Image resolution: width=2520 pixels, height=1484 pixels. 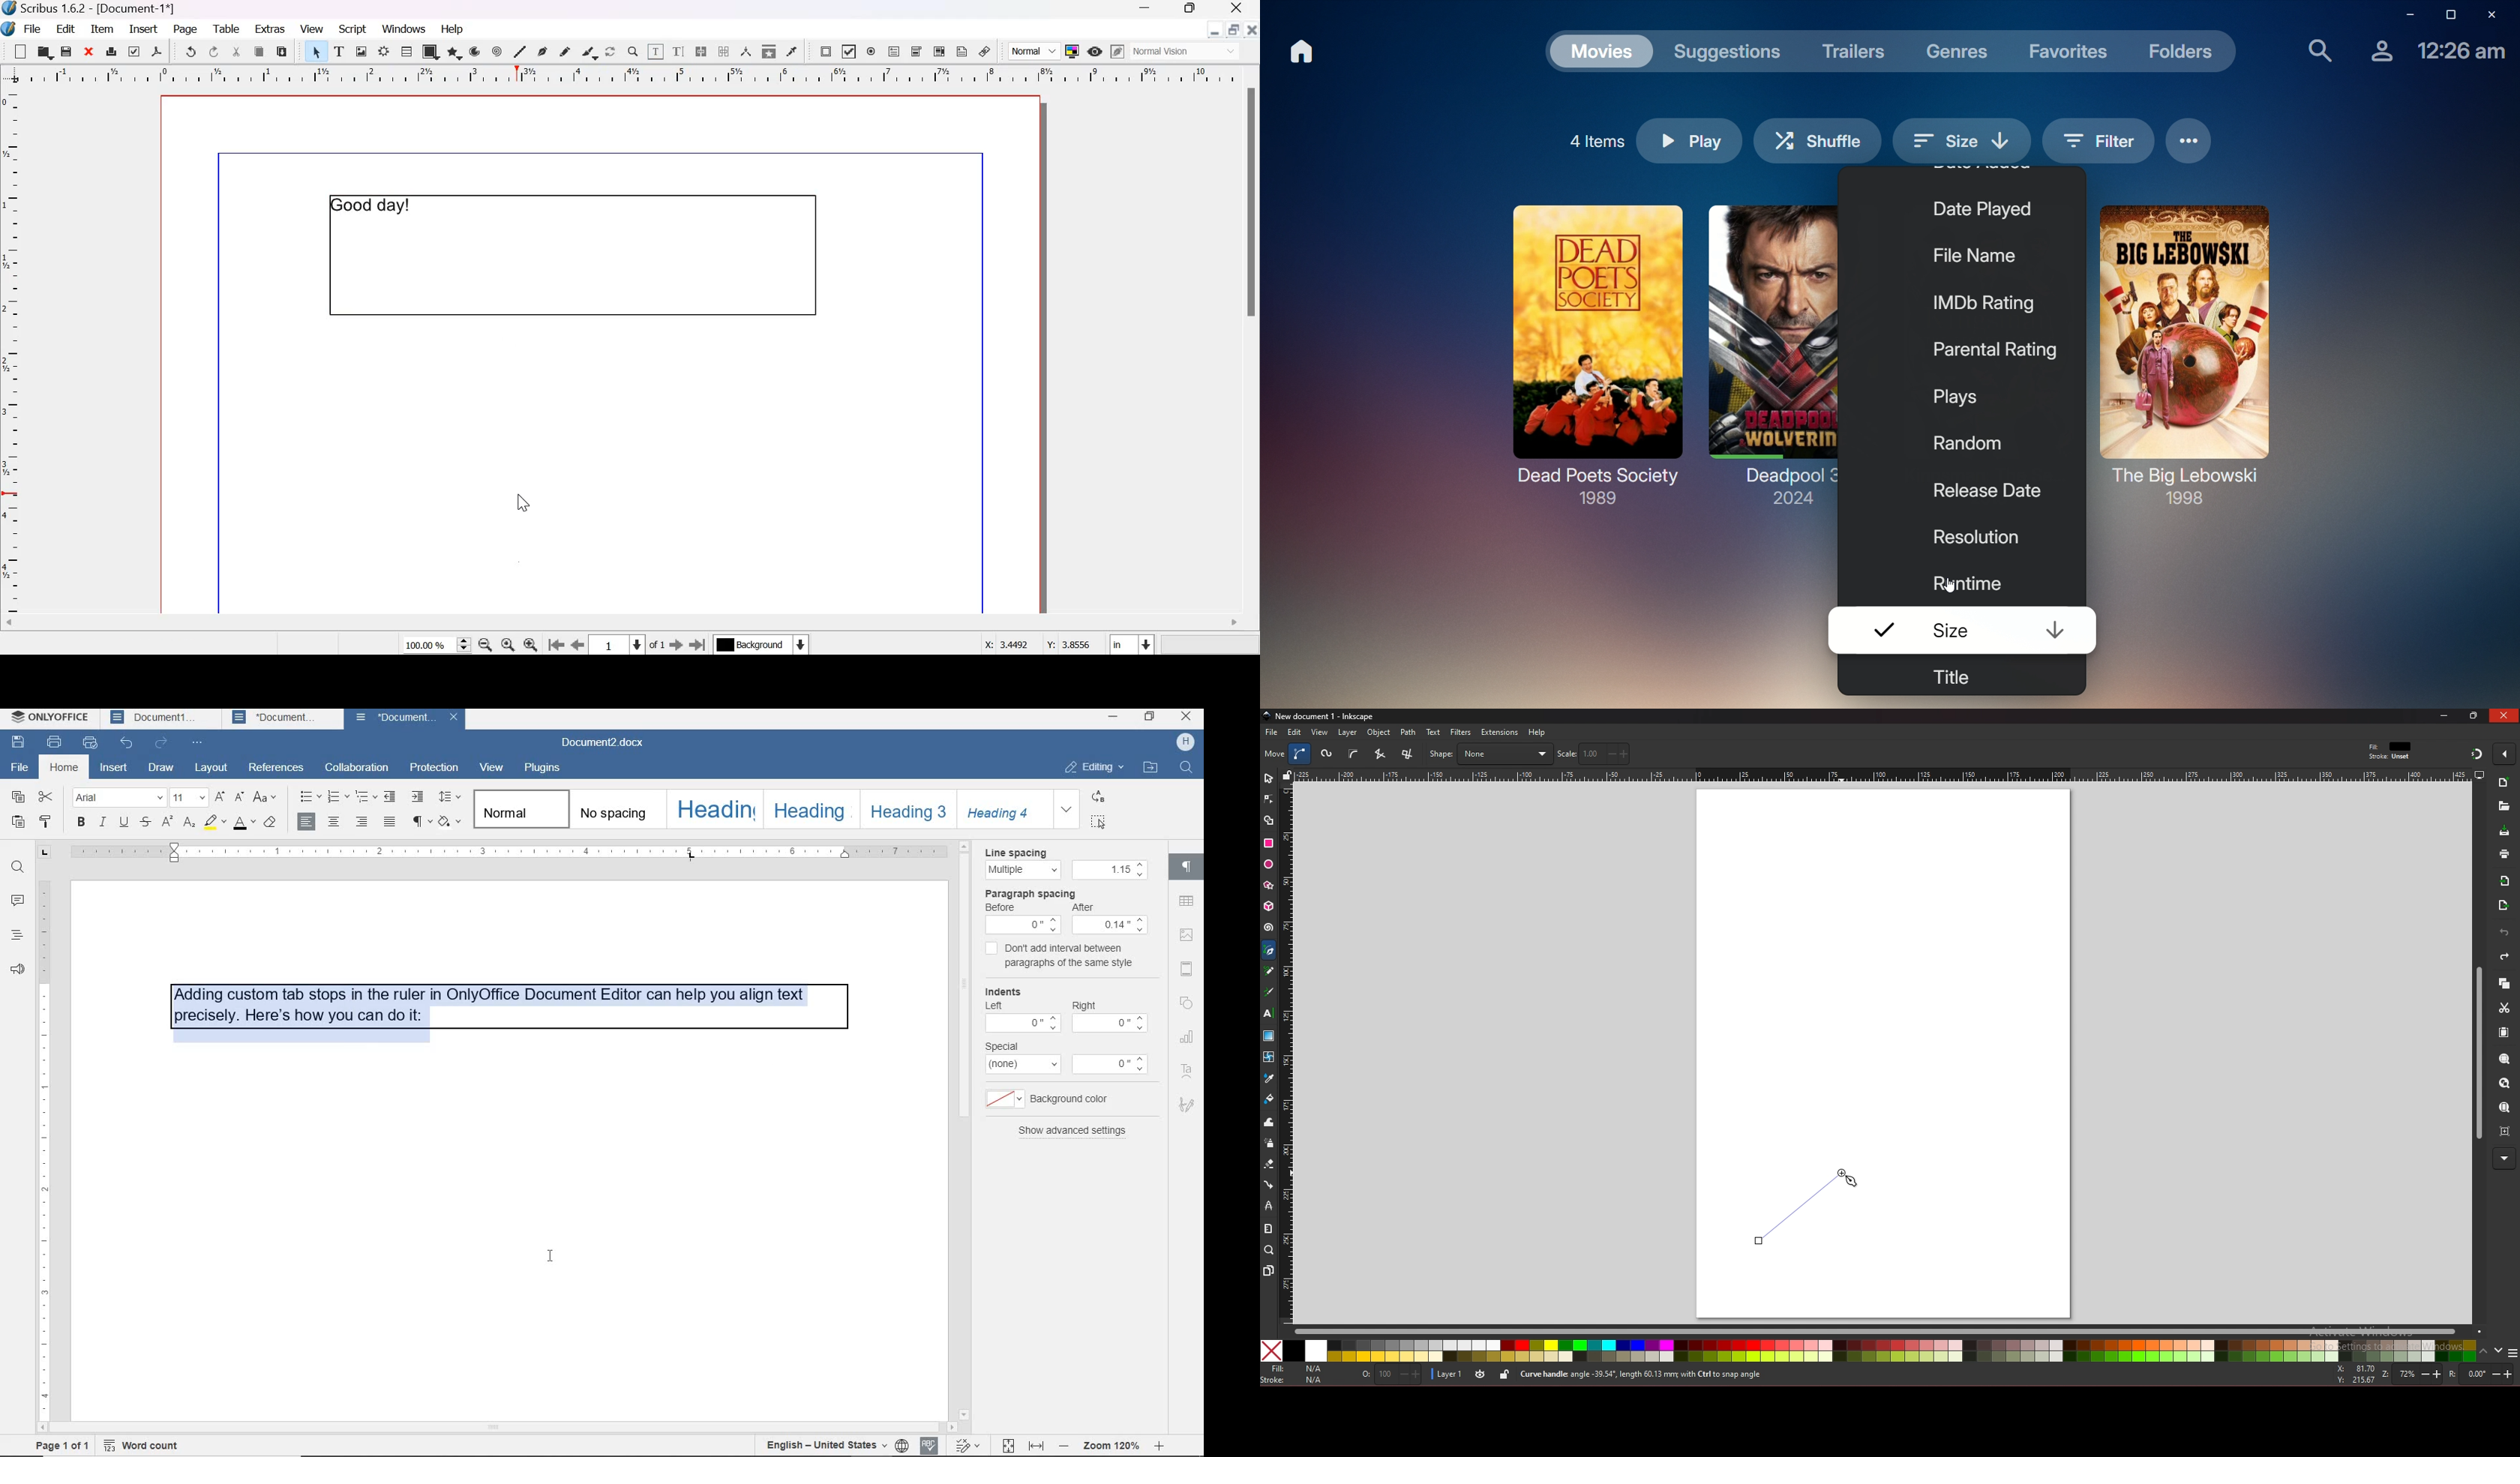 I want to click on Maximize, so click(x=1185, y=10).